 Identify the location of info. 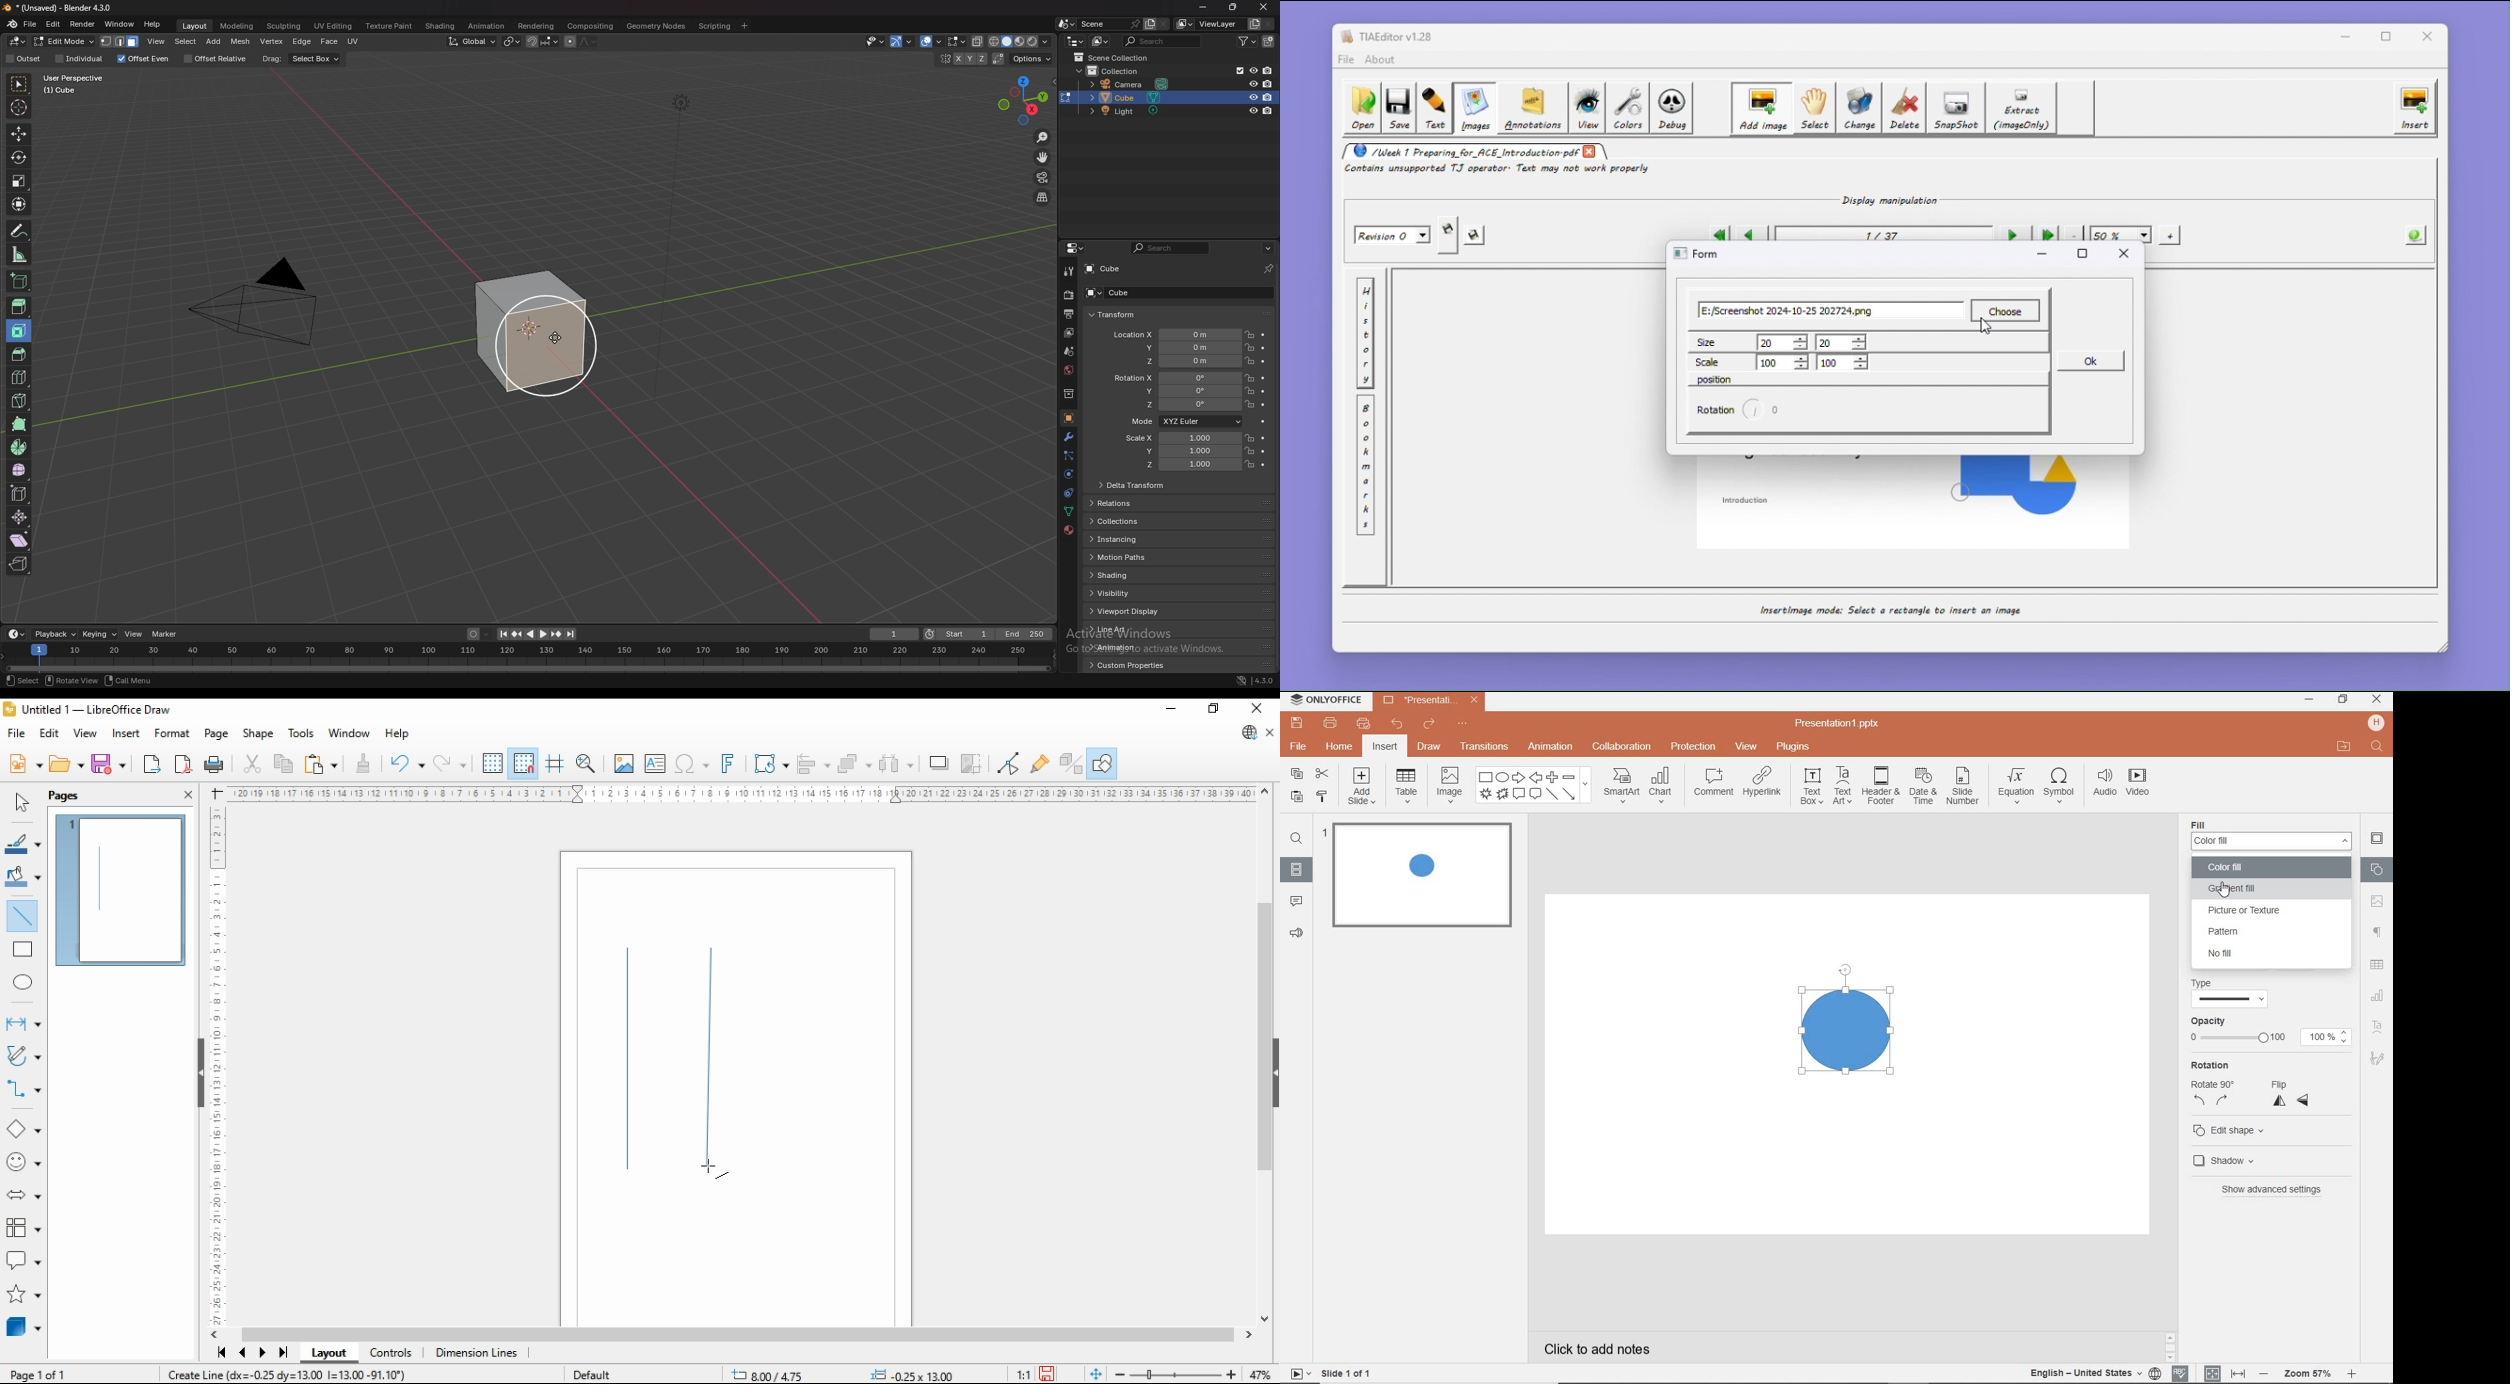
(84, 83).